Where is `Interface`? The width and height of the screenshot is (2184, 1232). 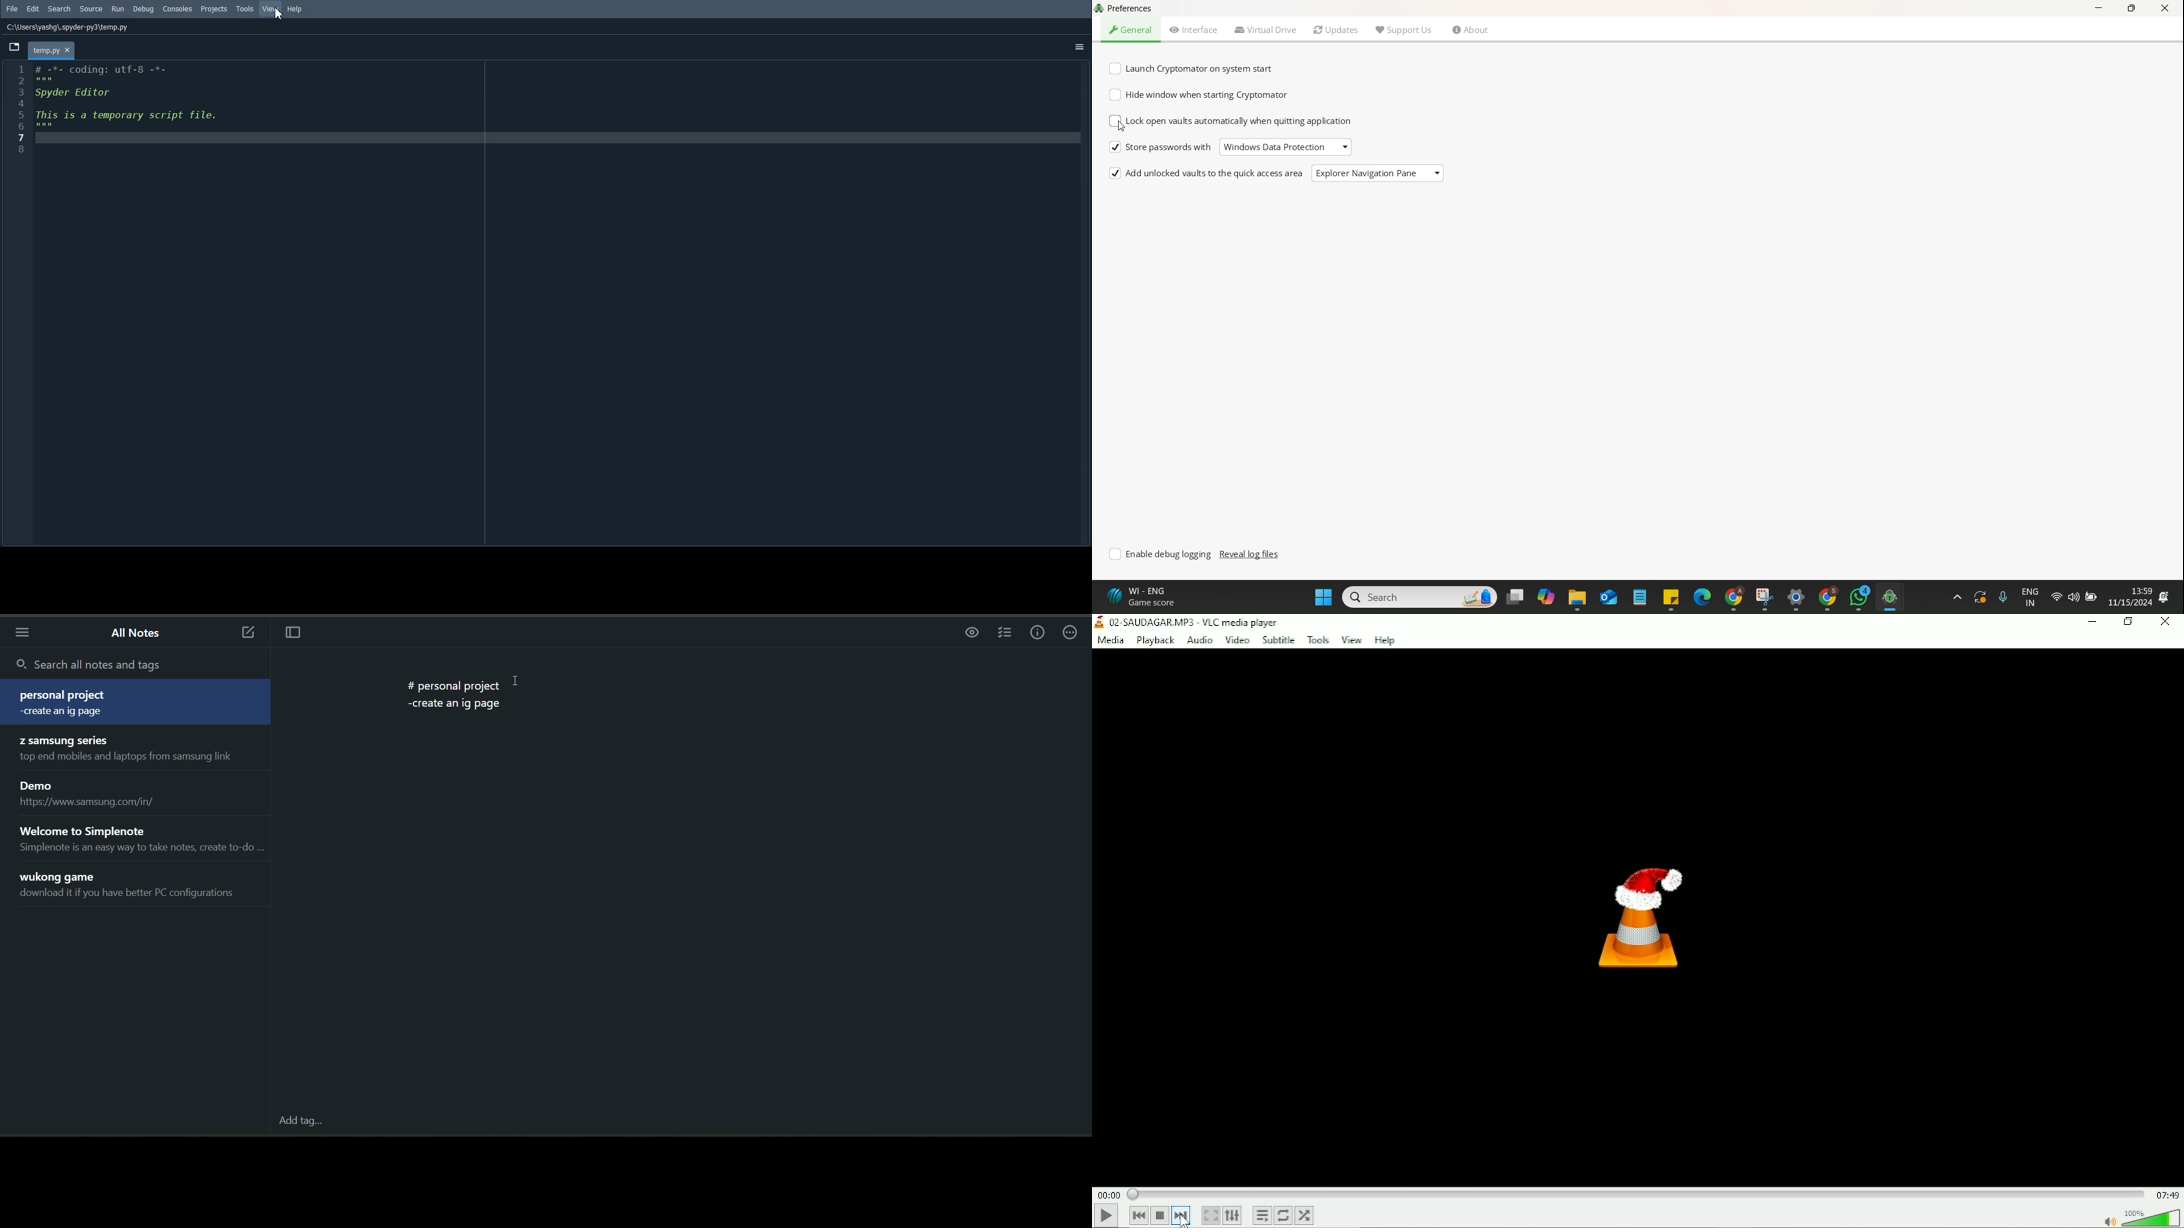
Interface is located at coordinates (1194, 30).